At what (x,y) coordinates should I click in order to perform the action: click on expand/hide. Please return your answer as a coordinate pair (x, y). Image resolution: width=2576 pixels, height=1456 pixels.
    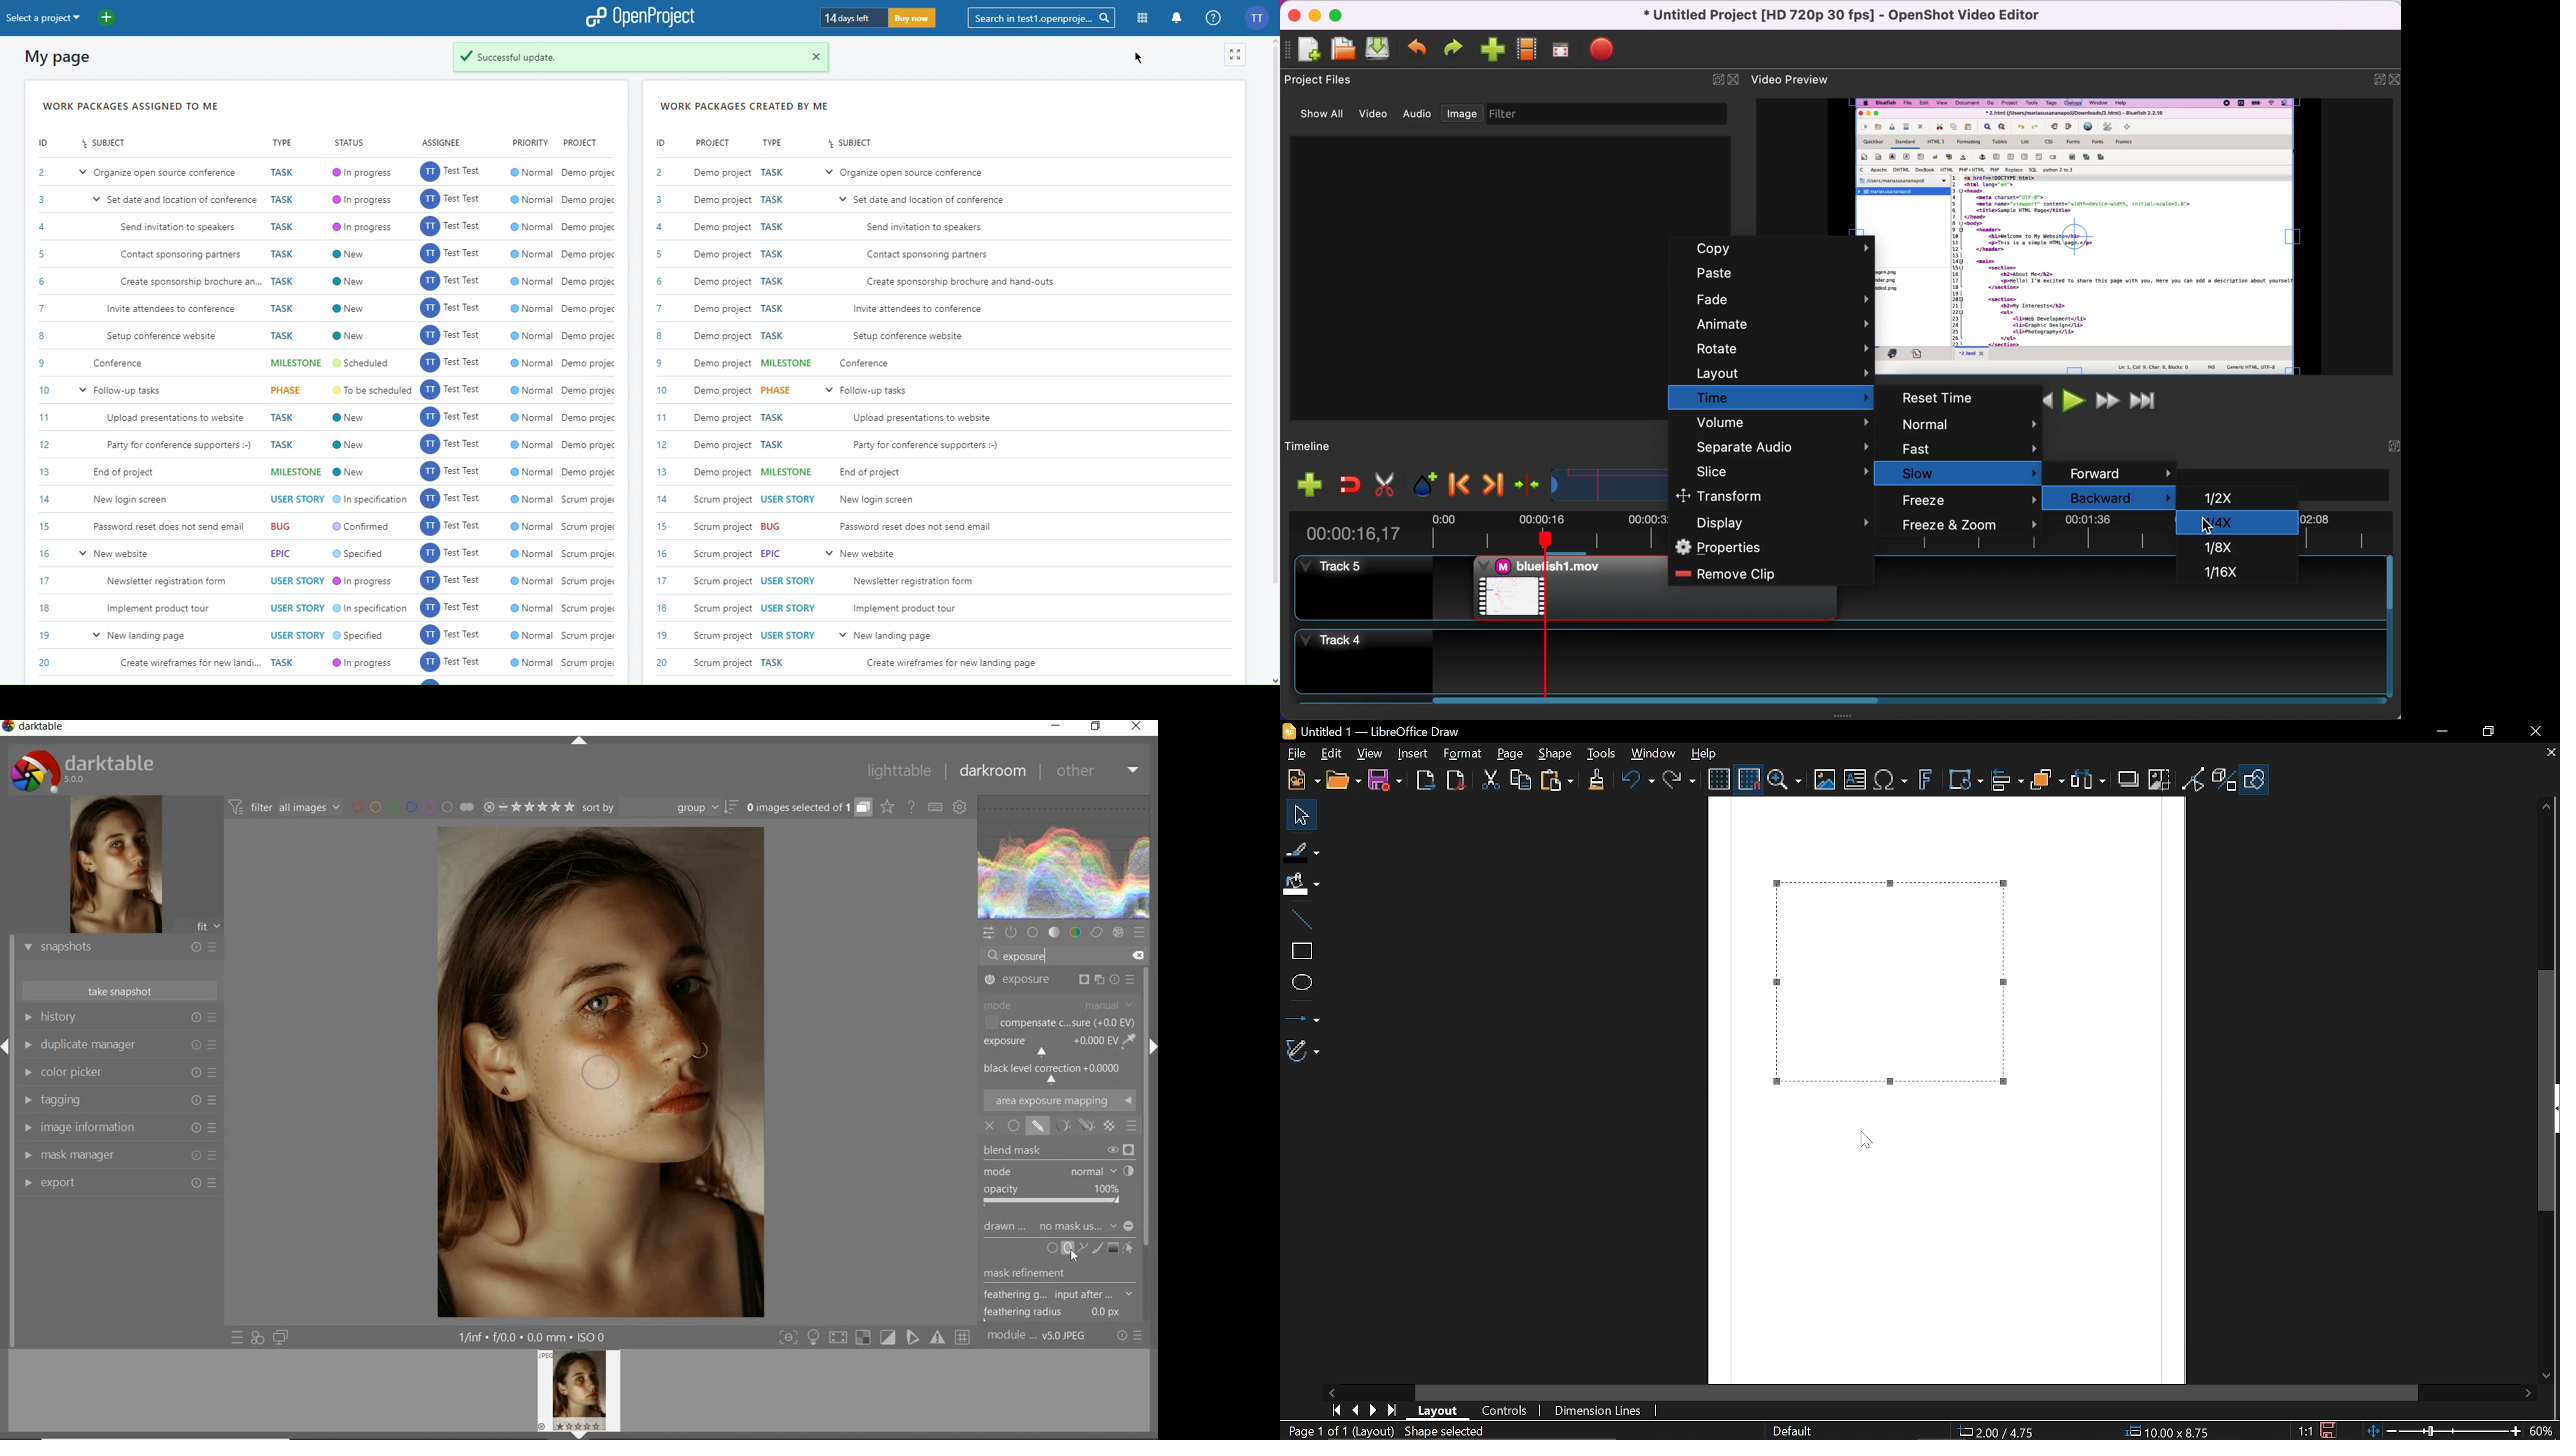
    Looking at the image, I should click on (2373, 79).